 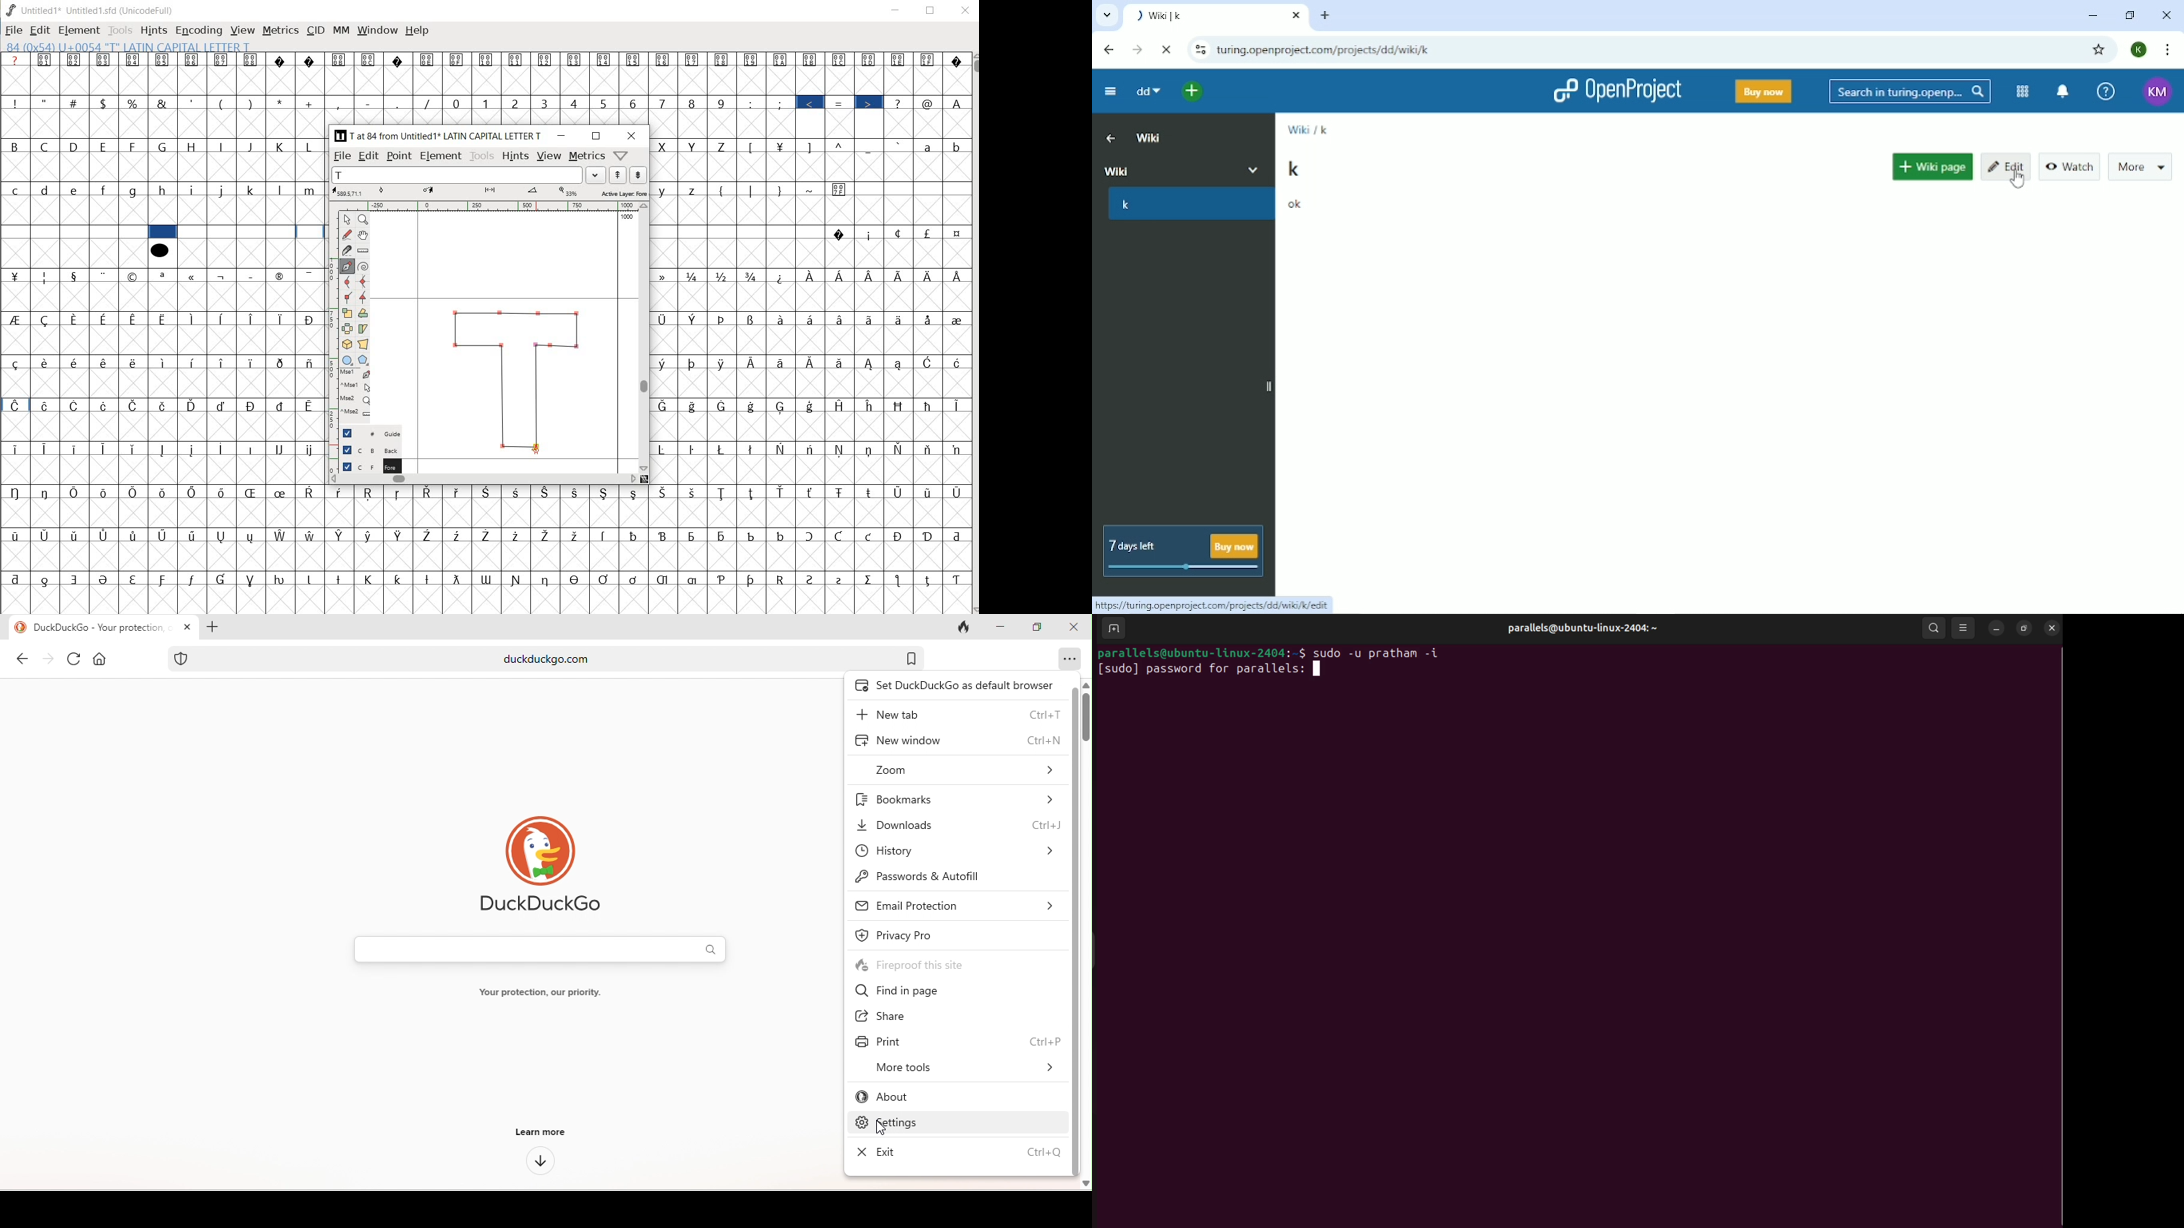 What do you see at coordinates (883, 1130) in the screenshot?
I see `cursor movement` at bounding box center [883, 1130].